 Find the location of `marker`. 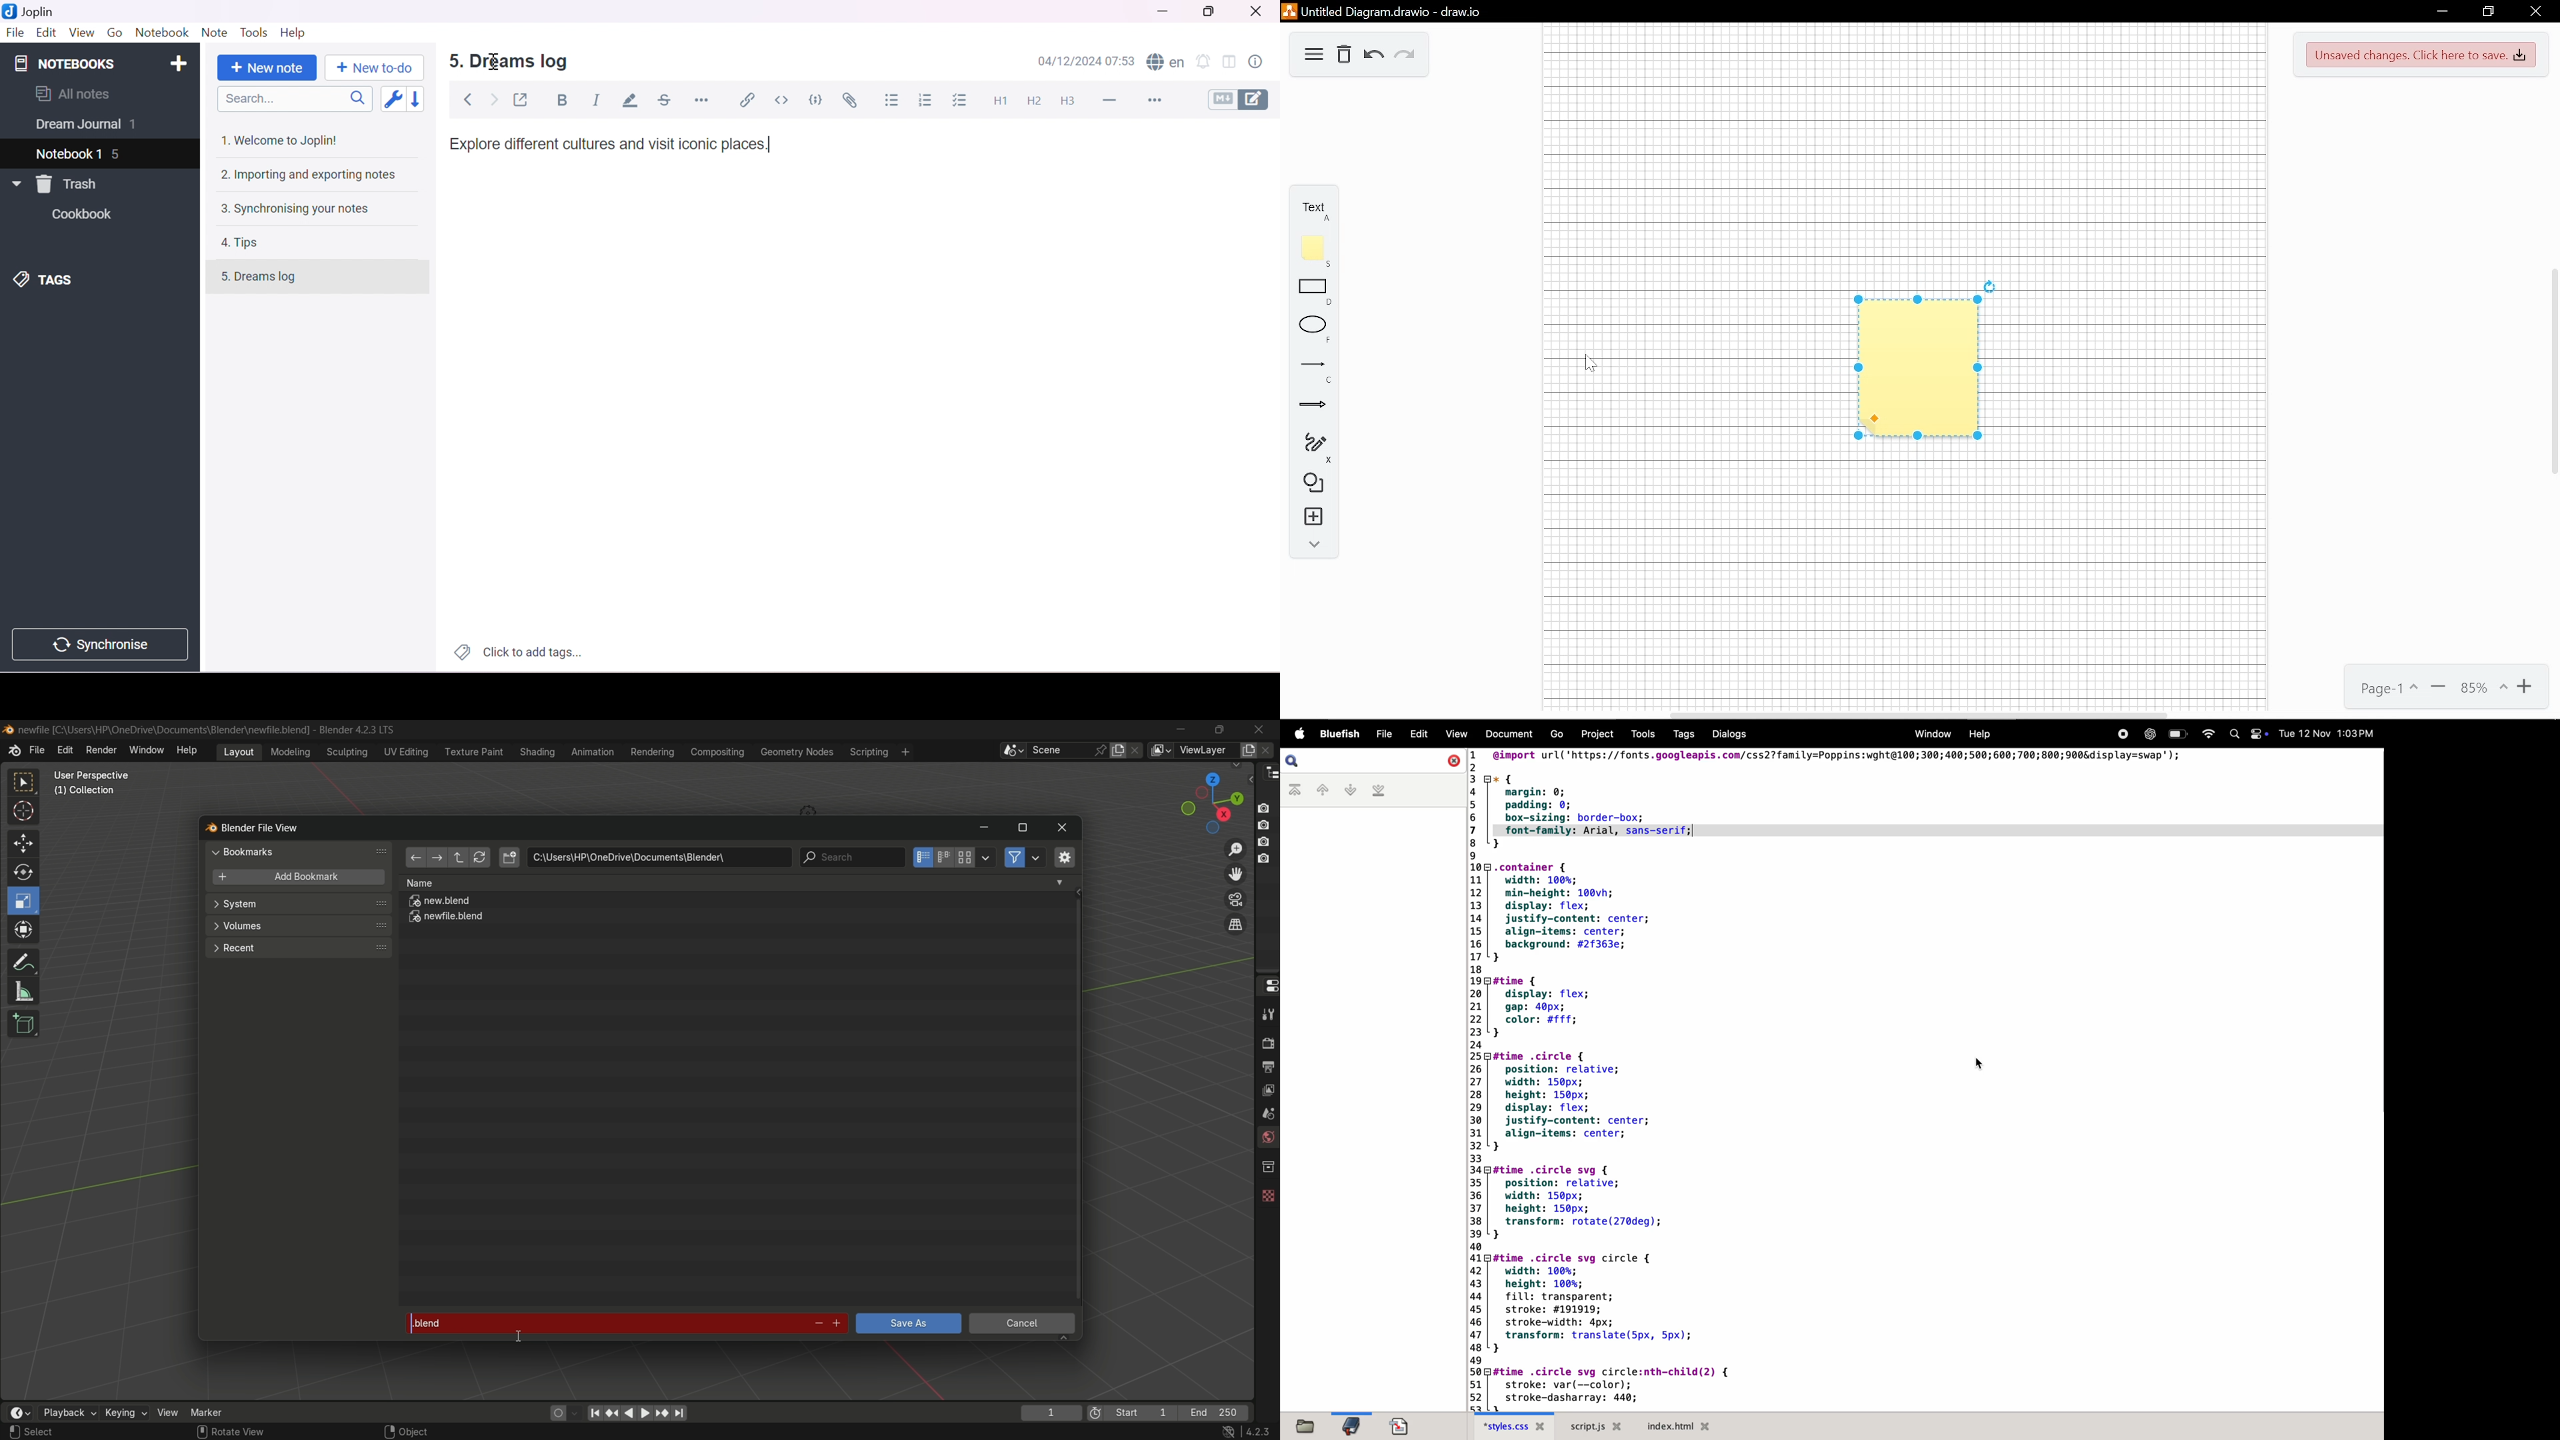

marker is located at coordinates (217, 1411).